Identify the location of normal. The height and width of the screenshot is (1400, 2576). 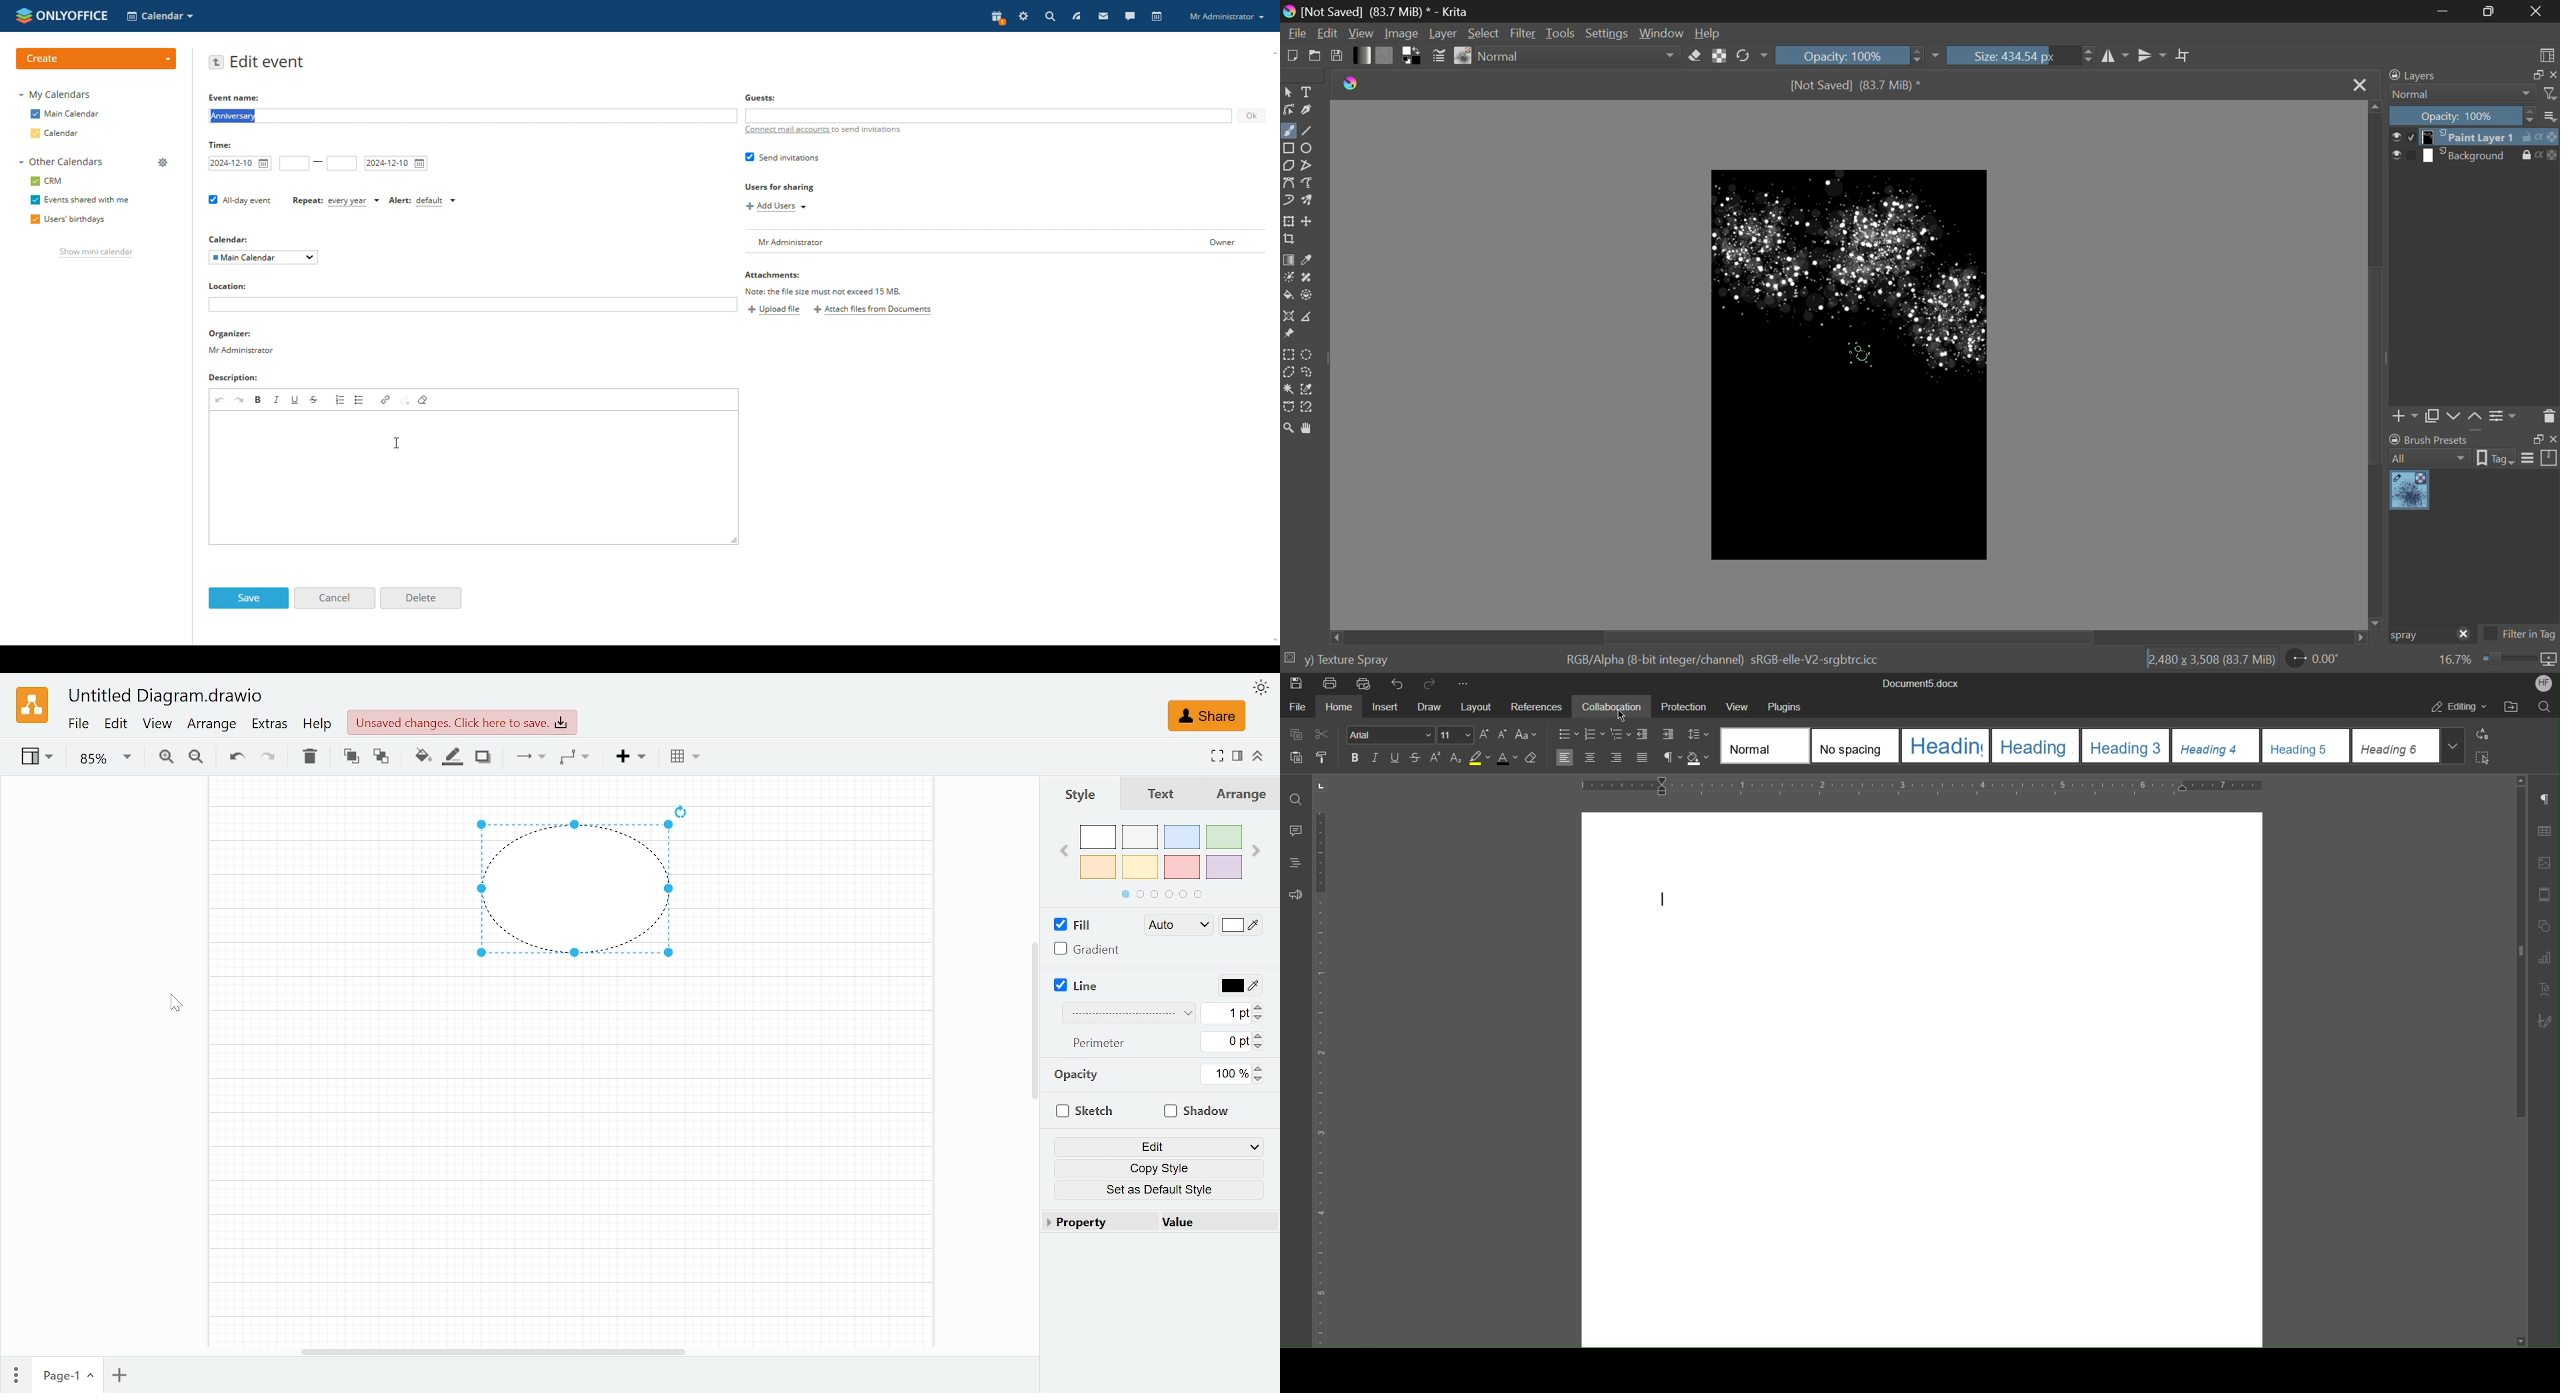
(2463, 94).